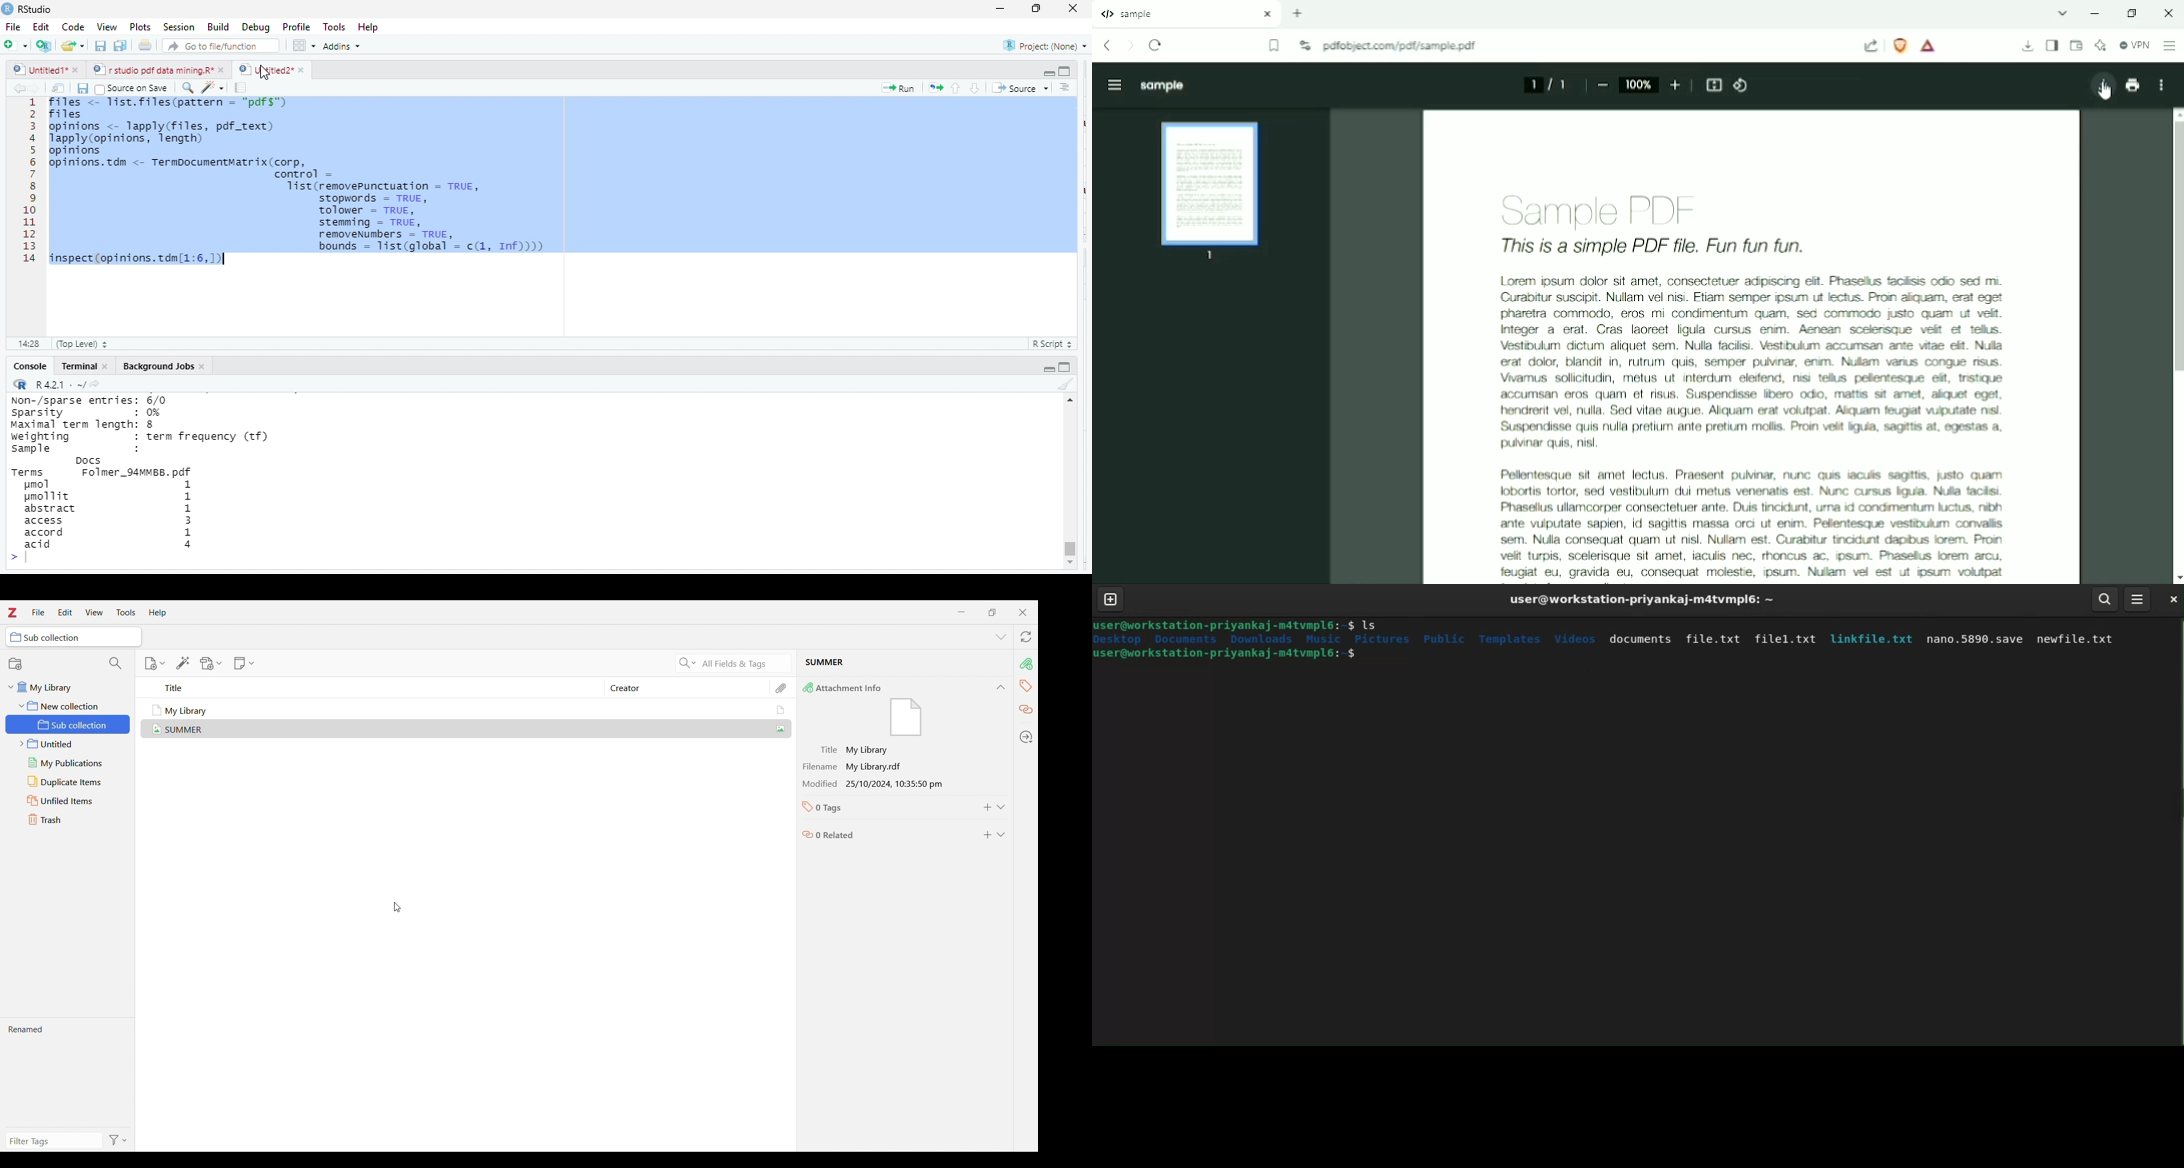 The height and width of the screenshot is (1176, 2184). What do you see at coordinates (744, 663) in the screenshot?
I see `Current search criteria` at bounding box center [744, 663].